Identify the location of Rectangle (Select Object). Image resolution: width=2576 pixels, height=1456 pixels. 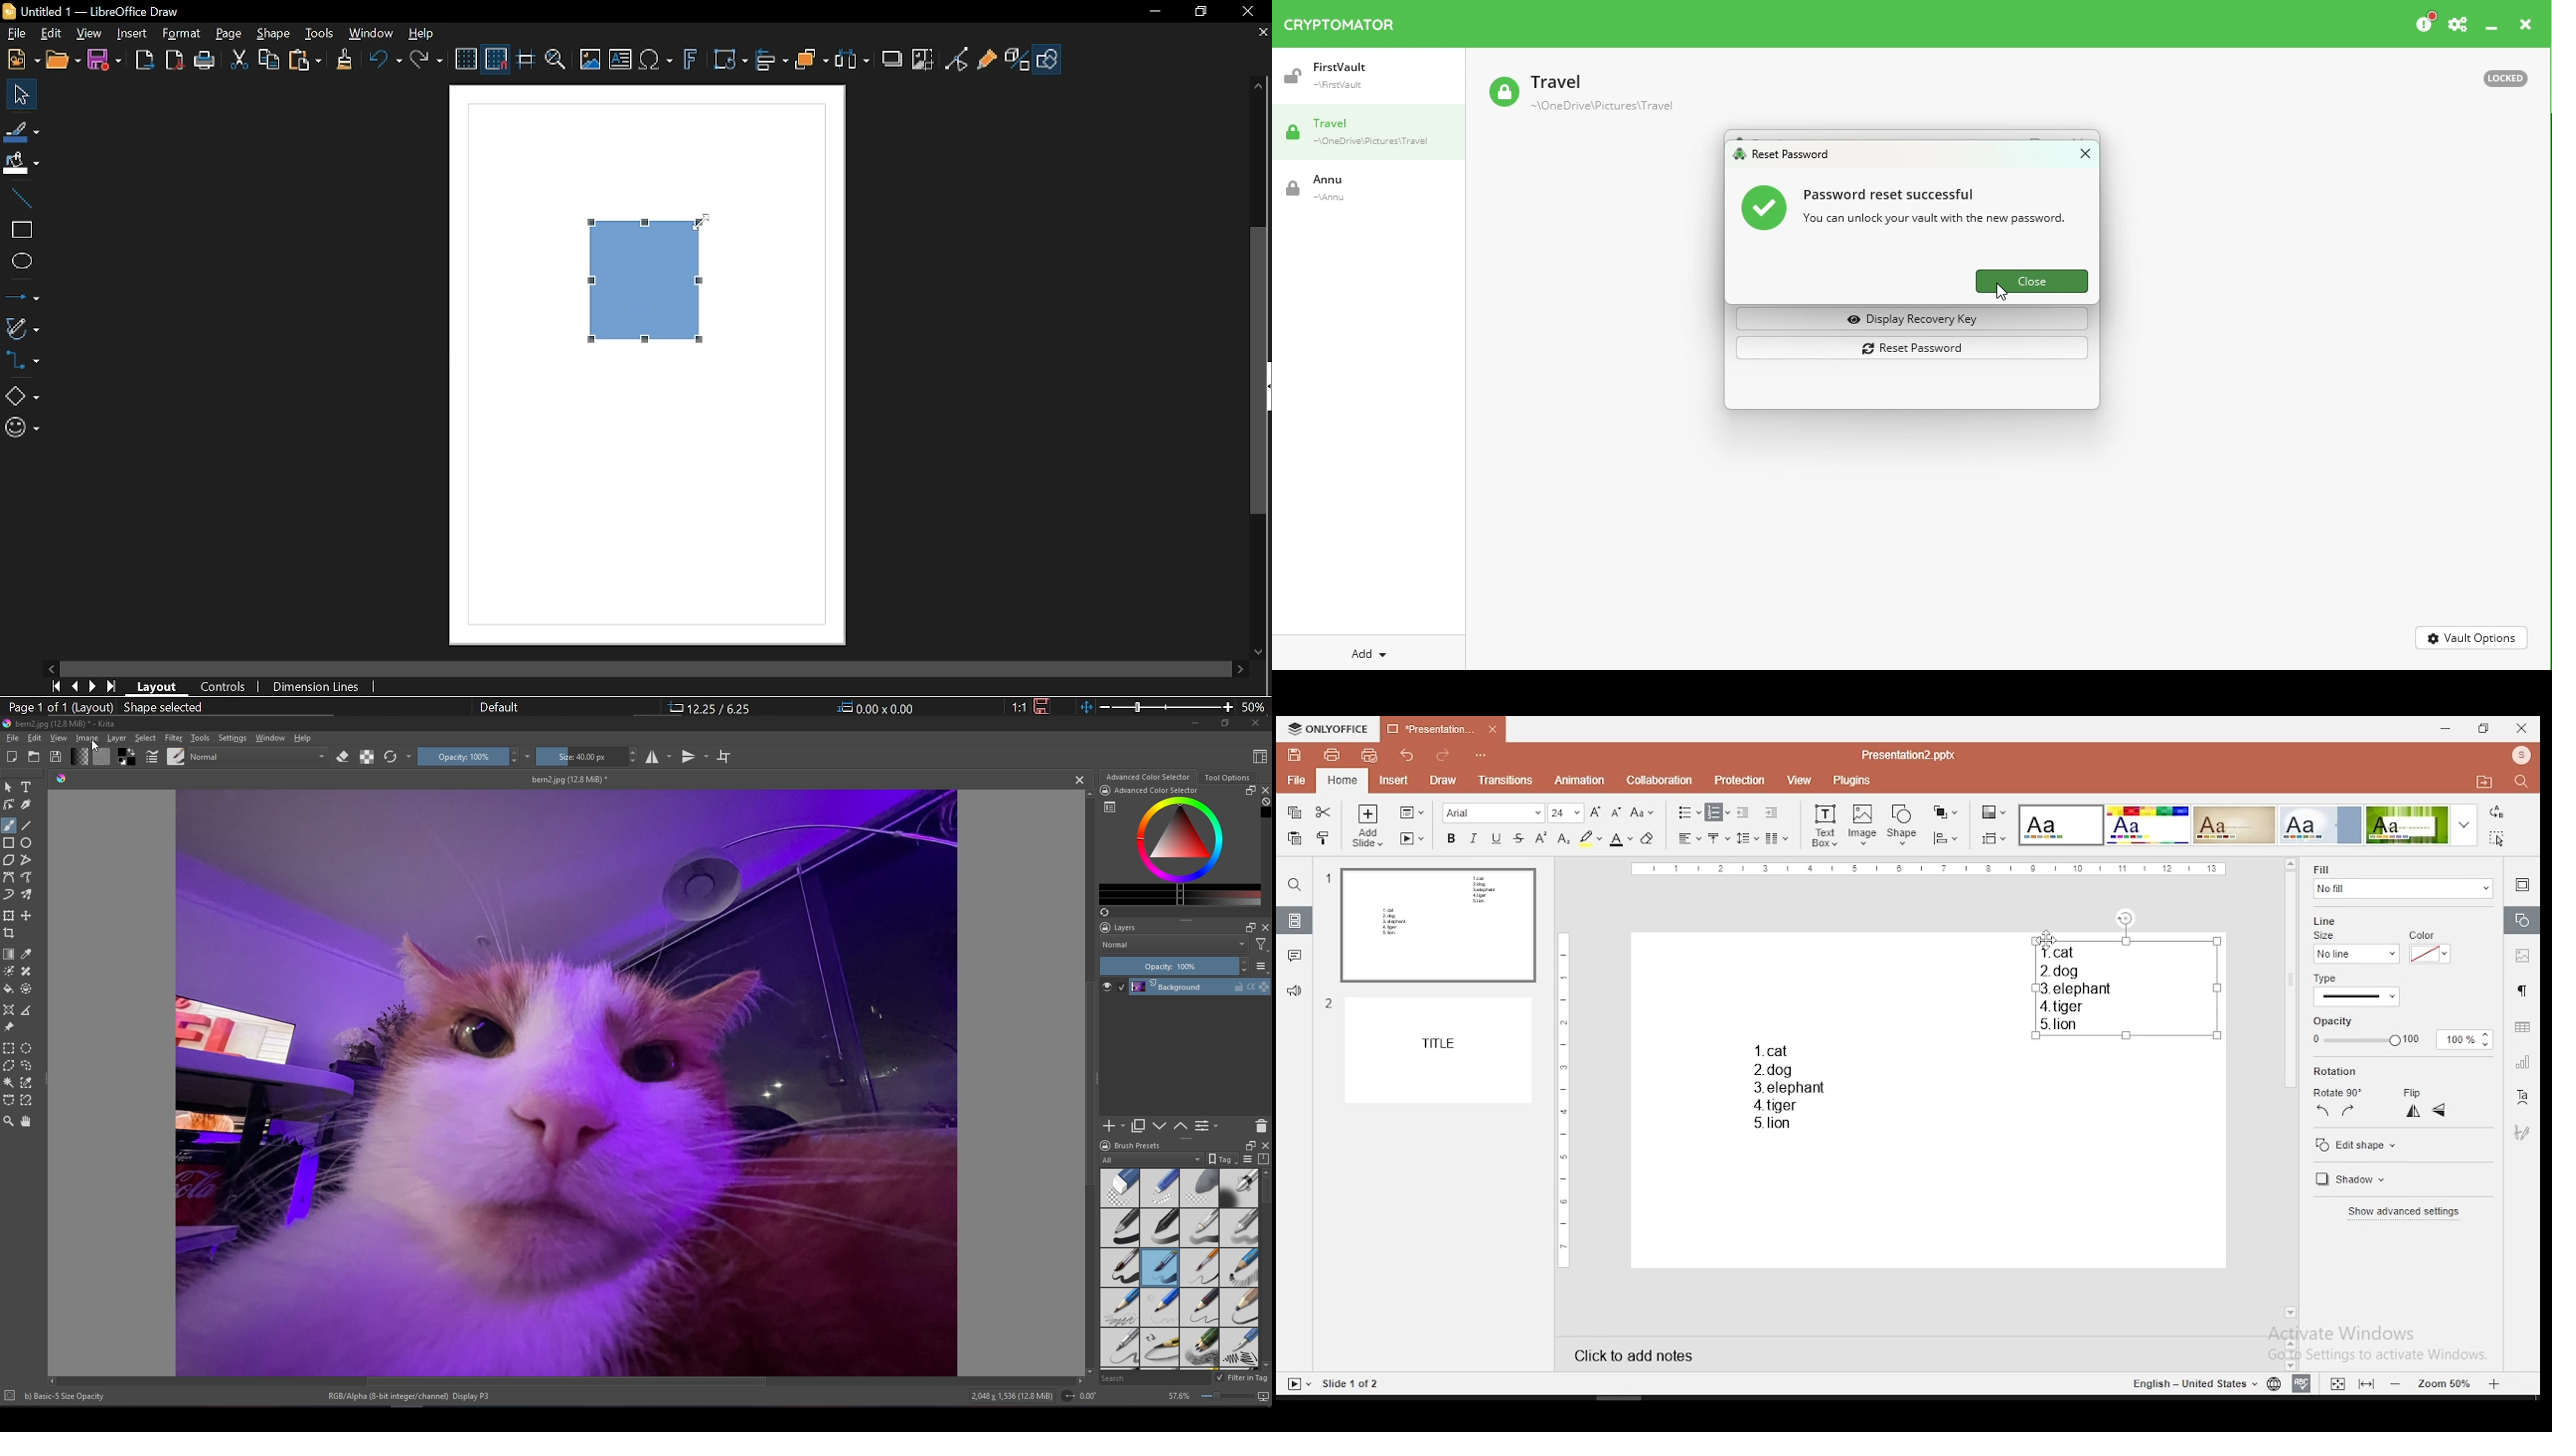
(643, 283).